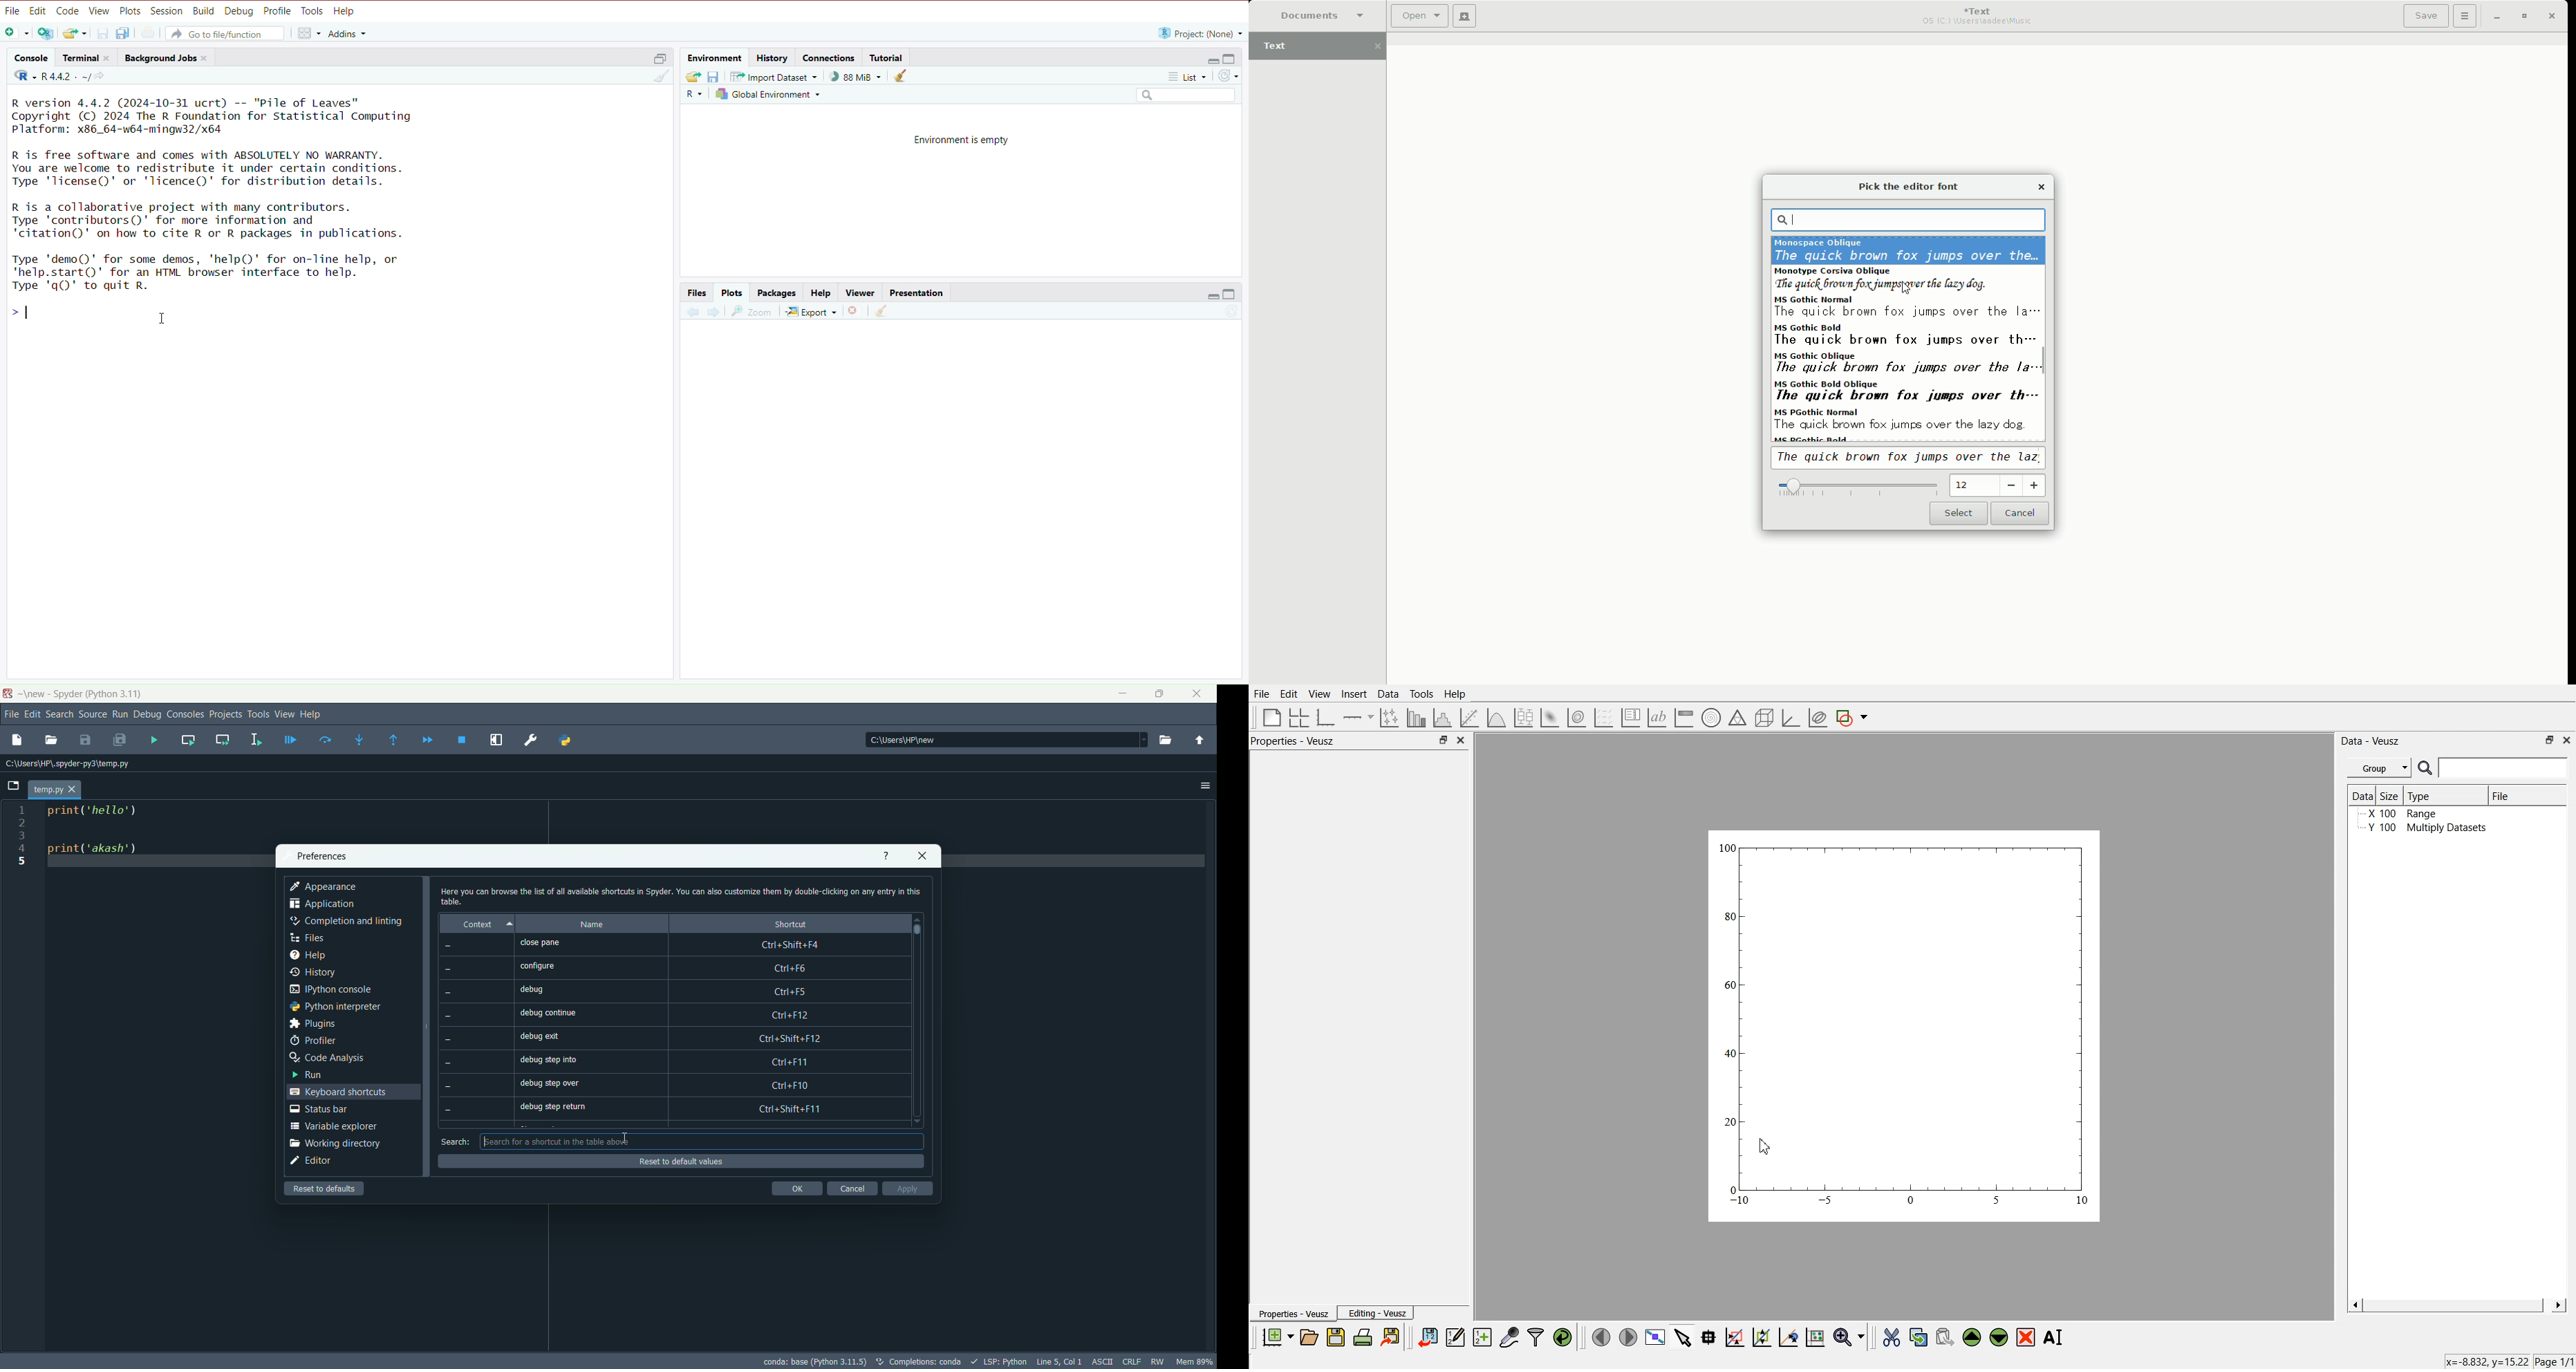 The width and height of the screenshot is (2576, 1372). I want to click on Documents, so click(1316, 15).